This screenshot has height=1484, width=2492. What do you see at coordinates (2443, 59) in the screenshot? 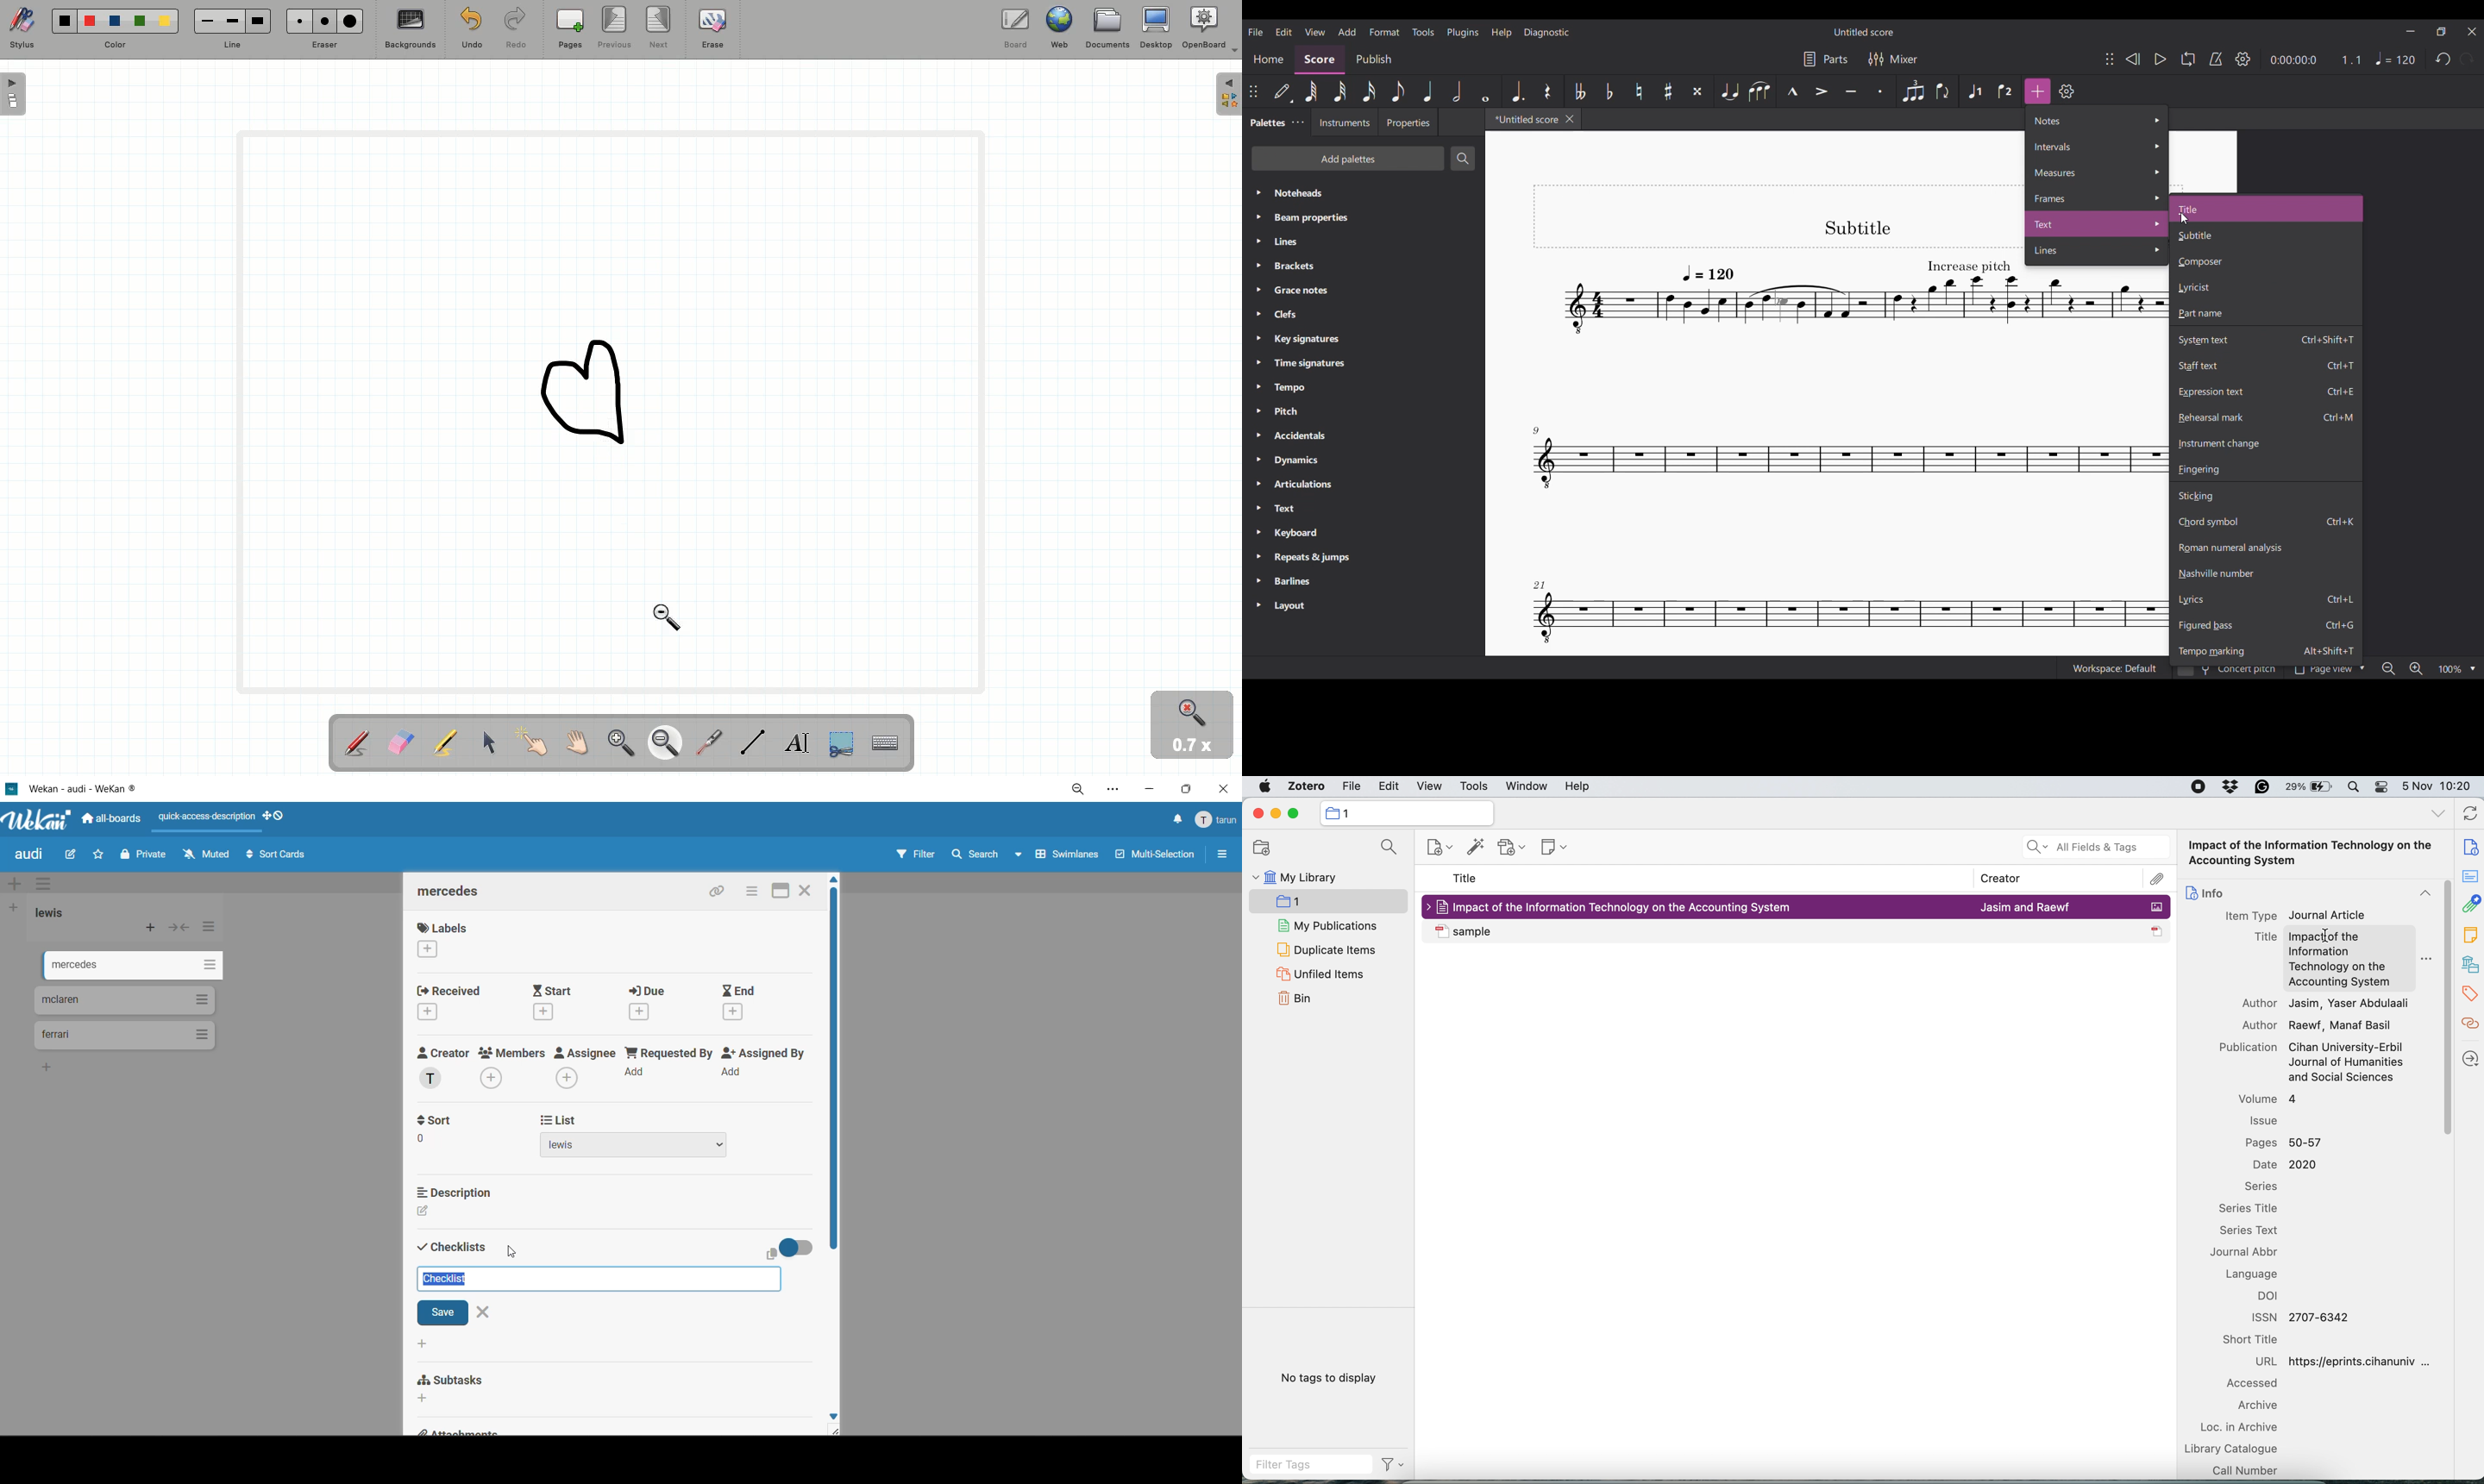
I see `Undo` at bounding box center [2443, 59].